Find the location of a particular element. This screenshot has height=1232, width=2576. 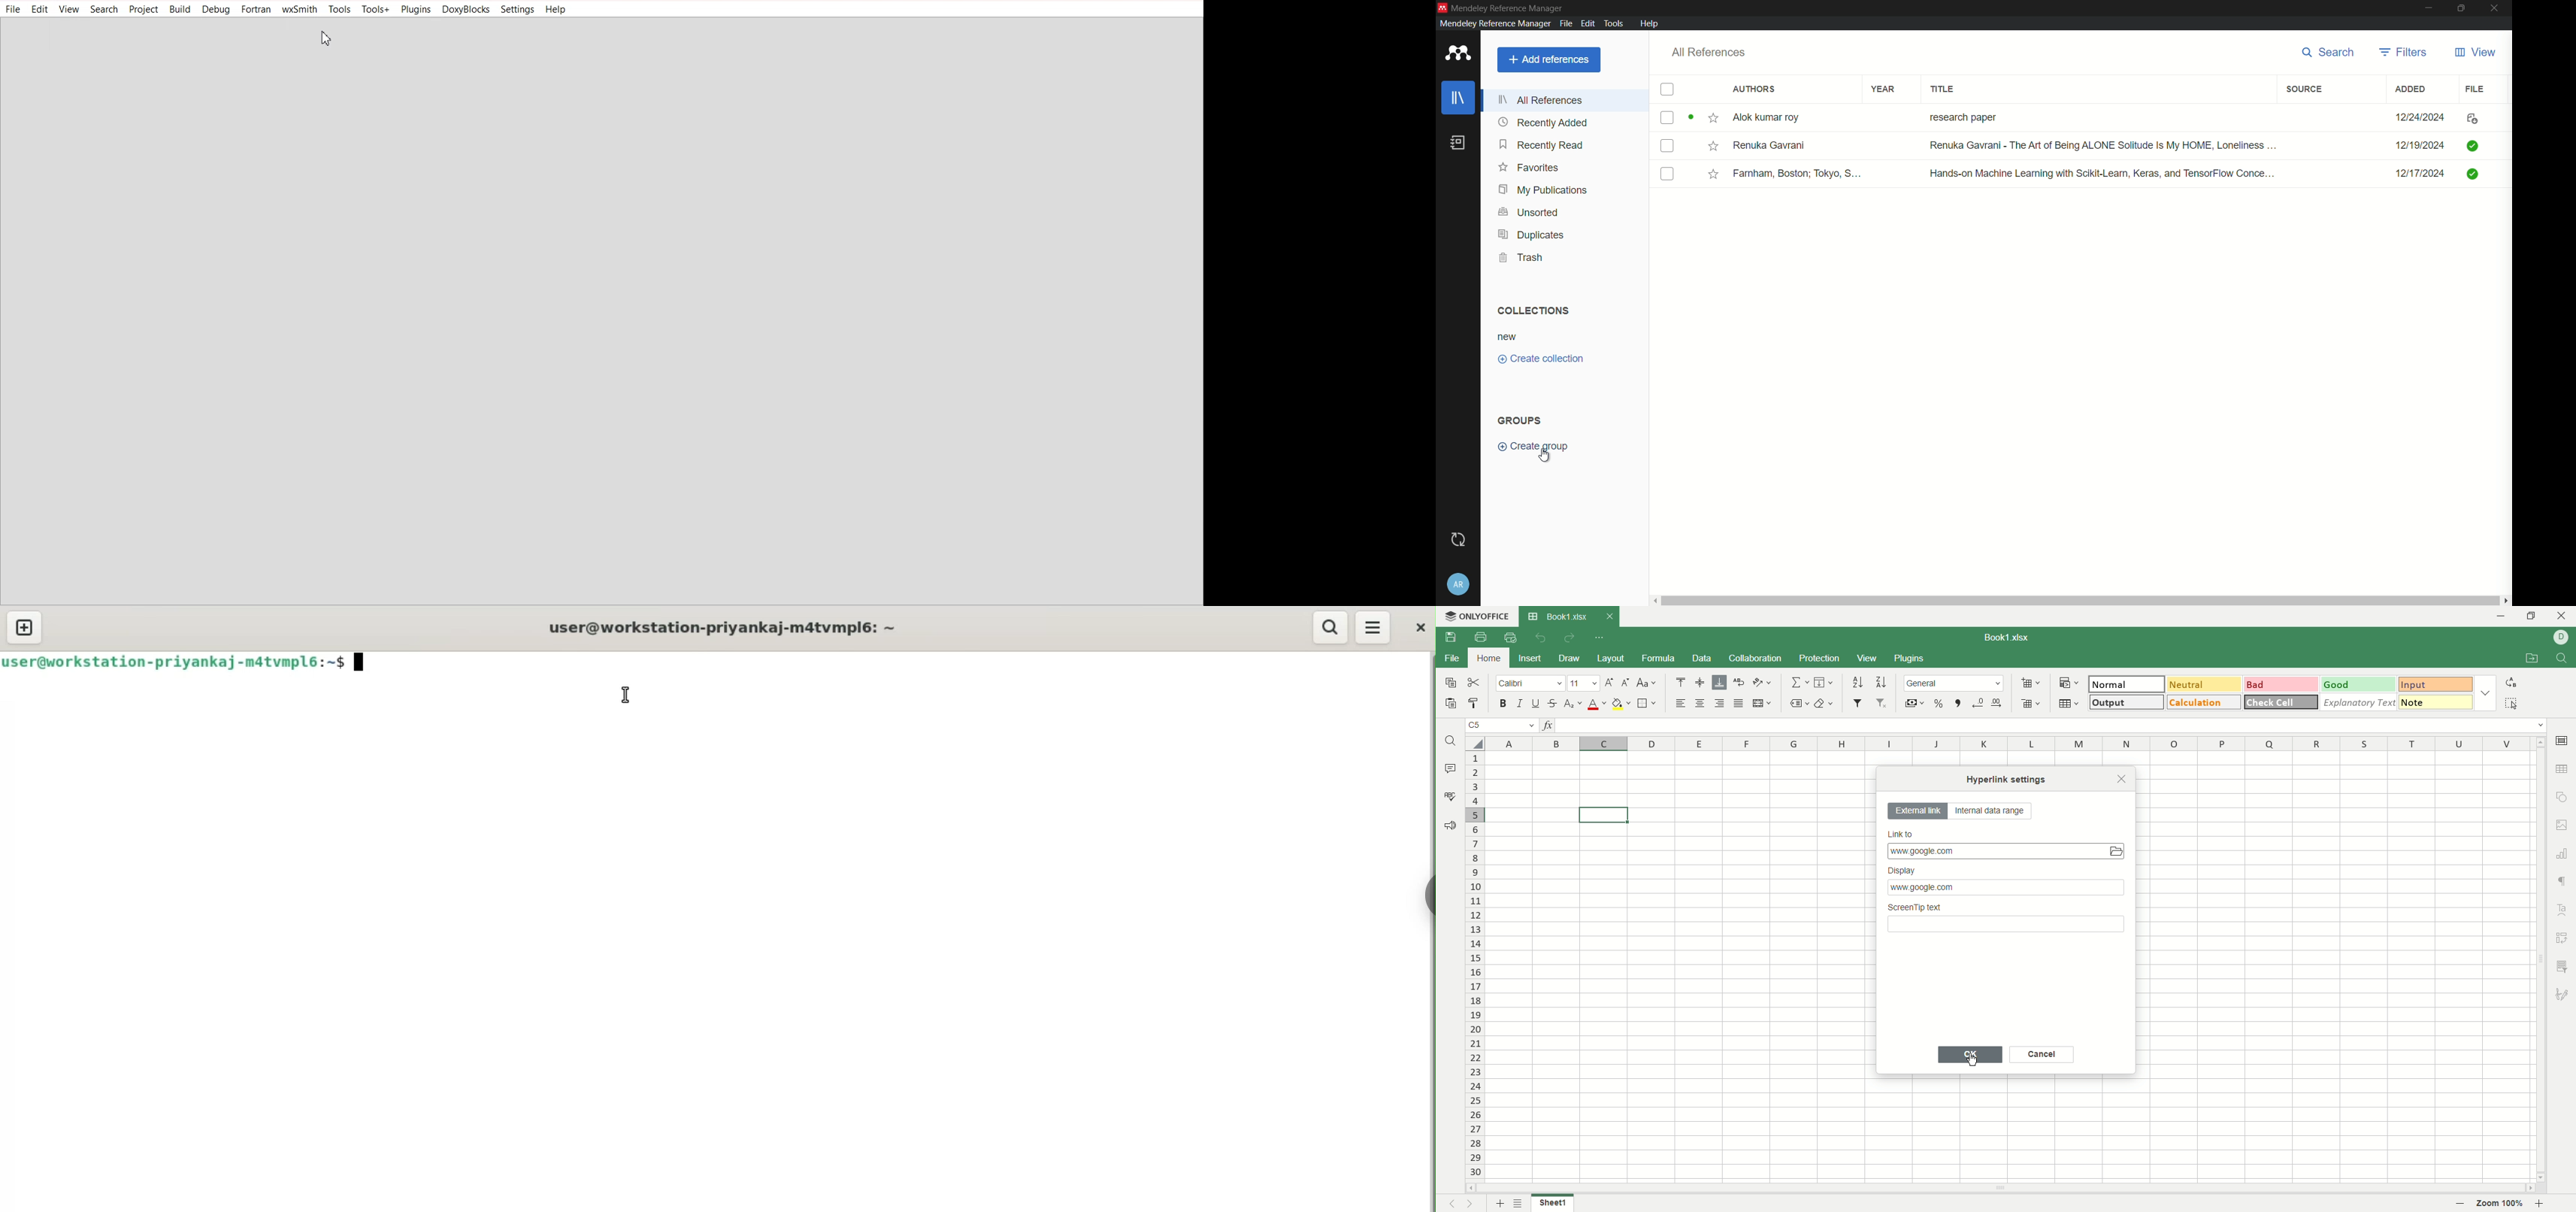

previous sheet is located at coordinates (1447, 1205).